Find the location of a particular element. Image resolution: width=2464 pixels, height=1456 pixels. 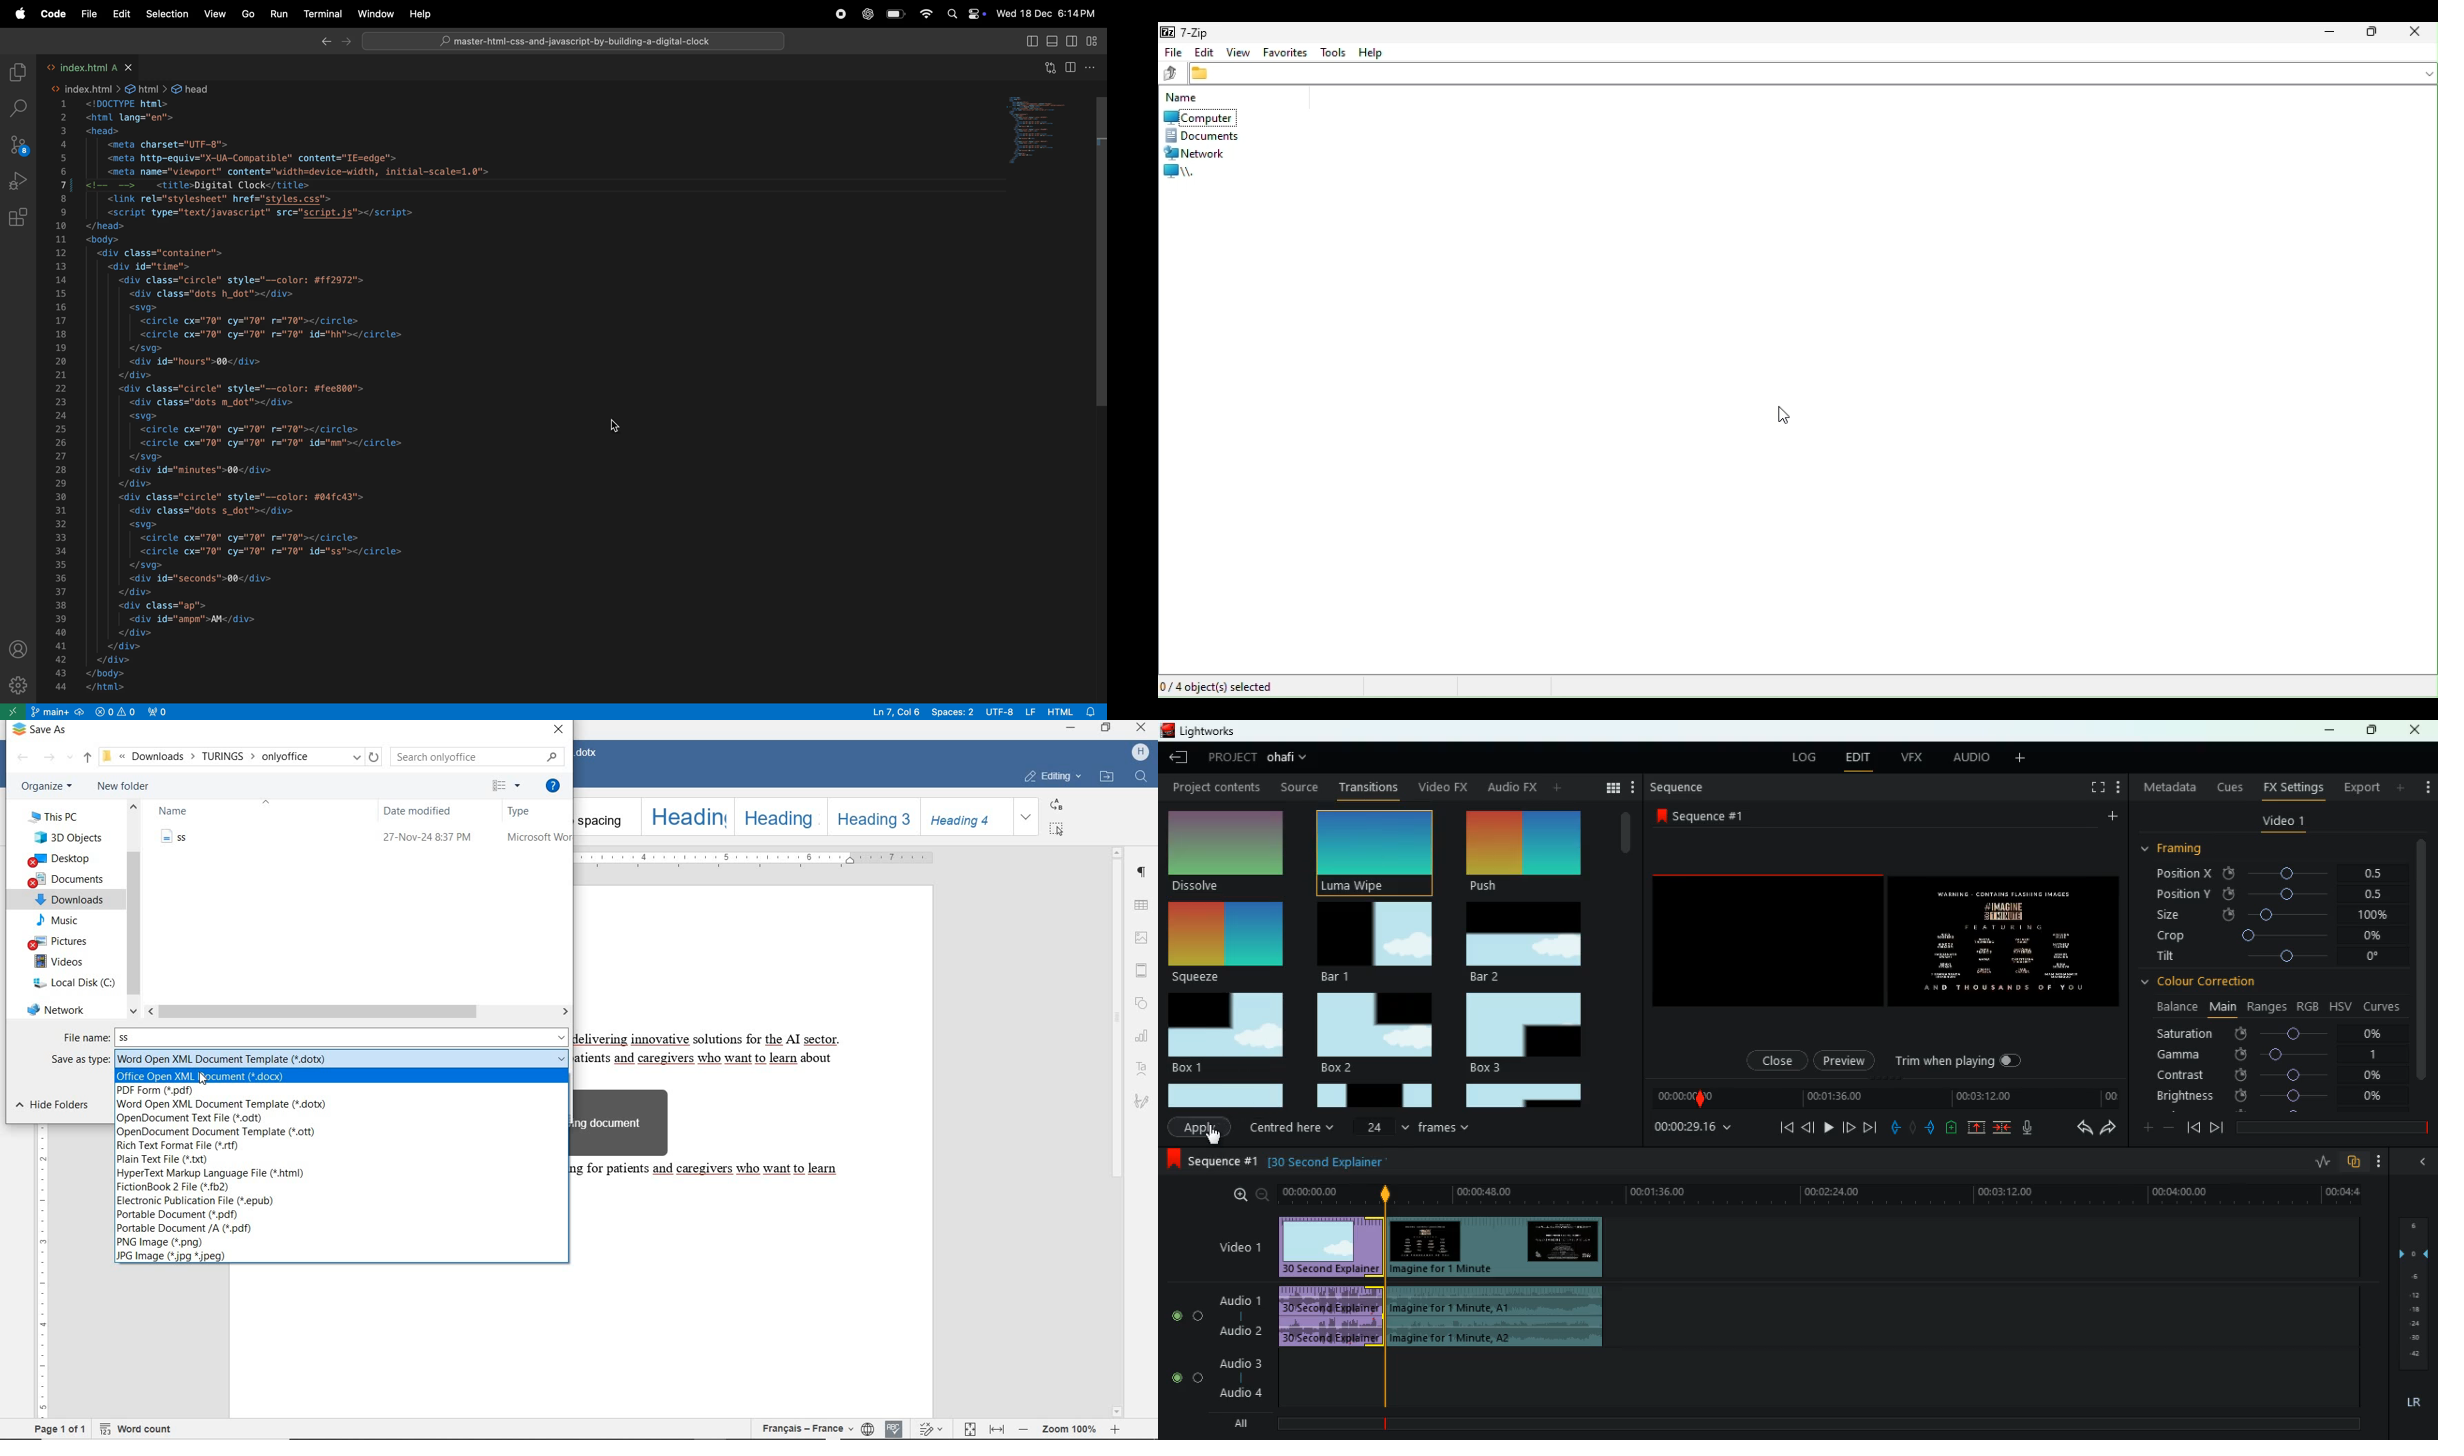

close is located at coordinates (1141, 727).